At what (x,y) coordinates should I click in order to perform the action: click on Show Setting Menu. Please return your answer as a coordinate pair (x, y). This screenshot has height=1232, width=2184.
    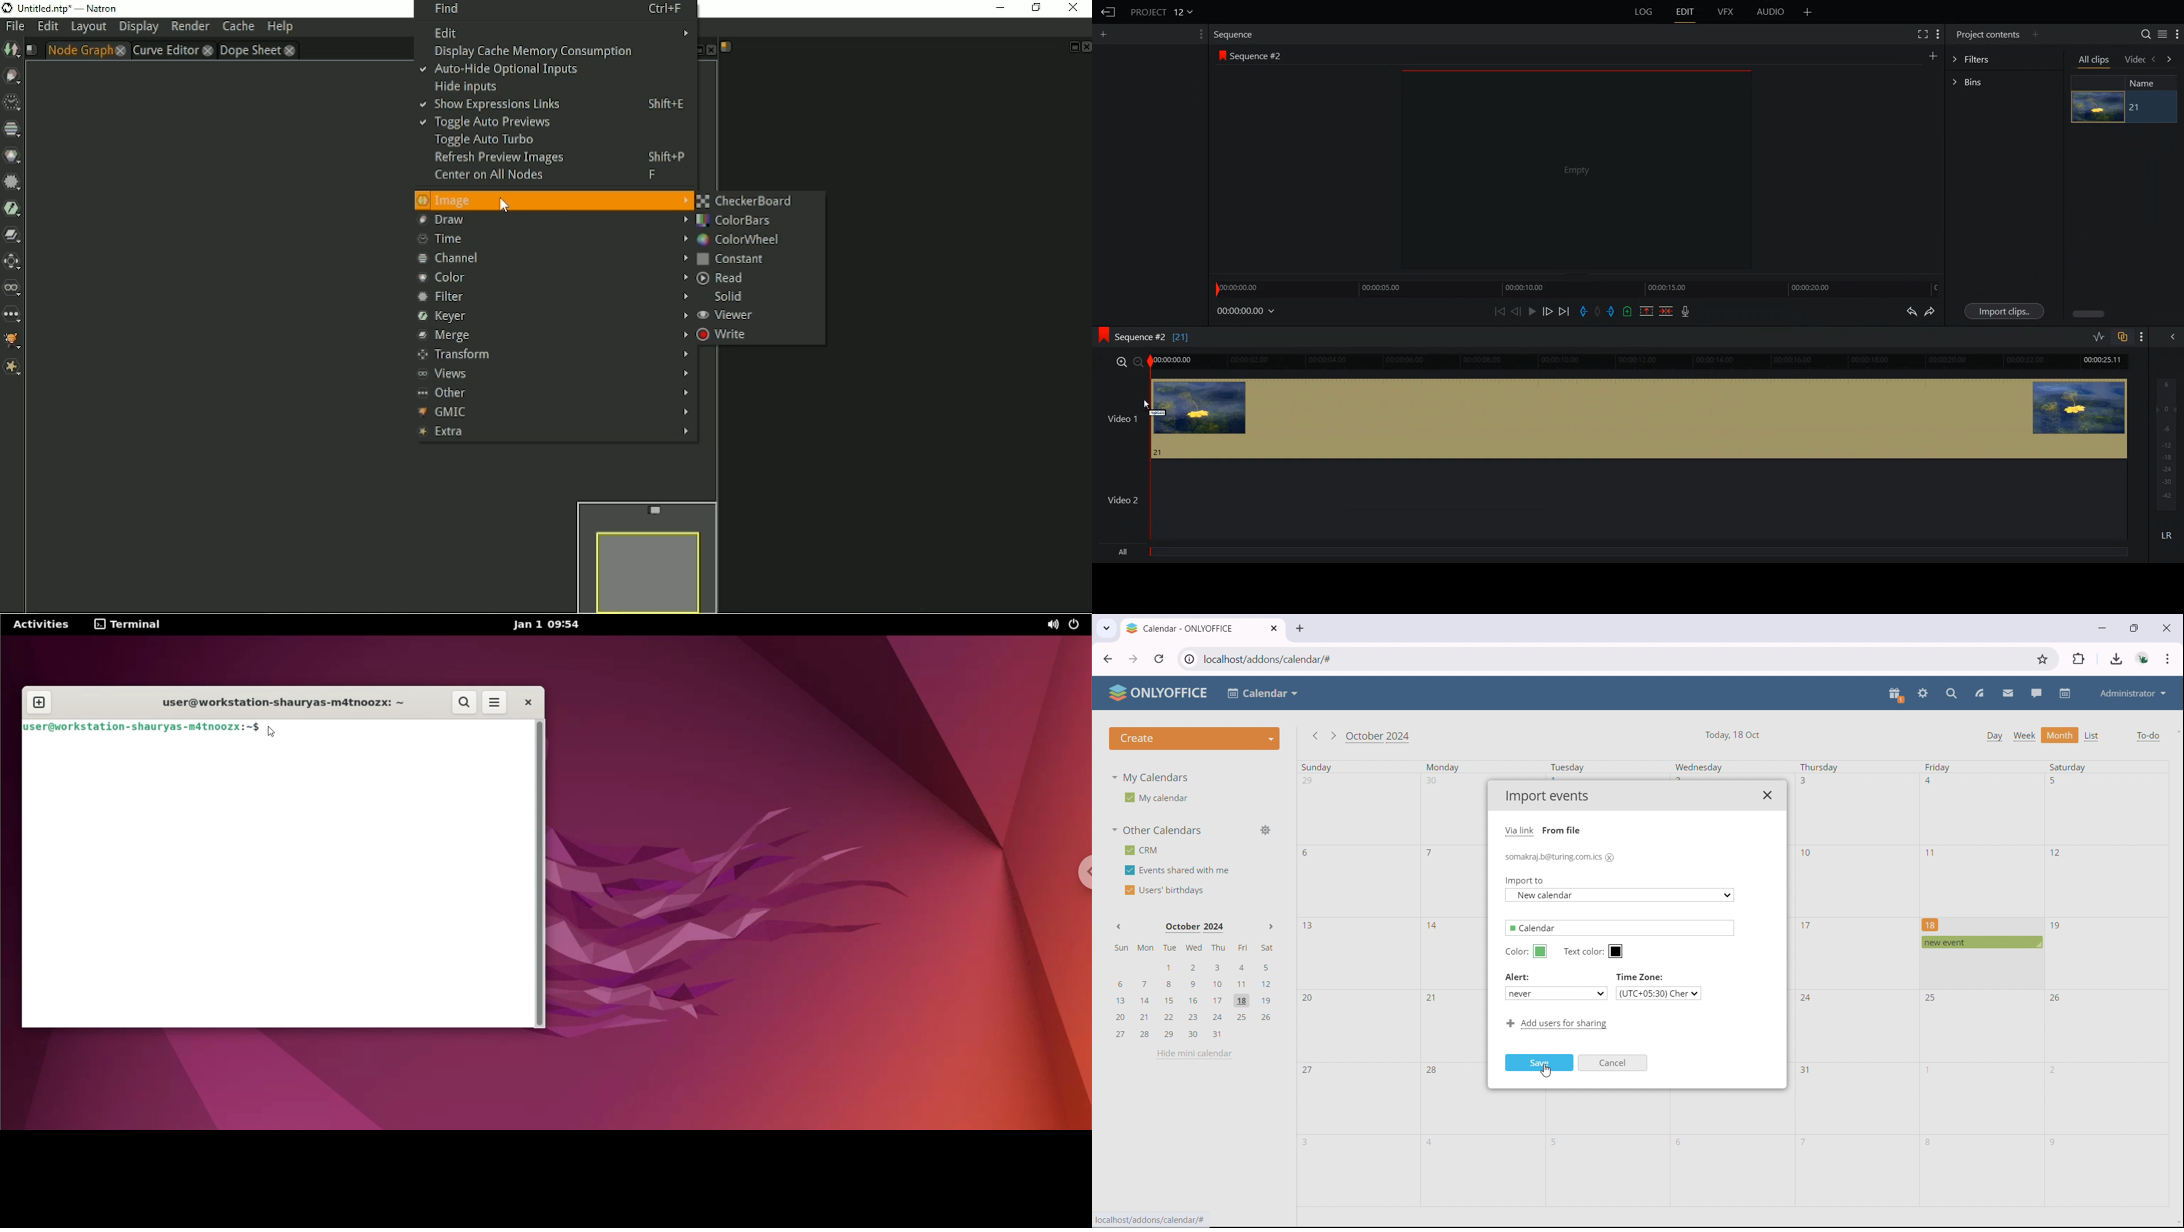
    Looking at the image, I should click on (1938, 35).